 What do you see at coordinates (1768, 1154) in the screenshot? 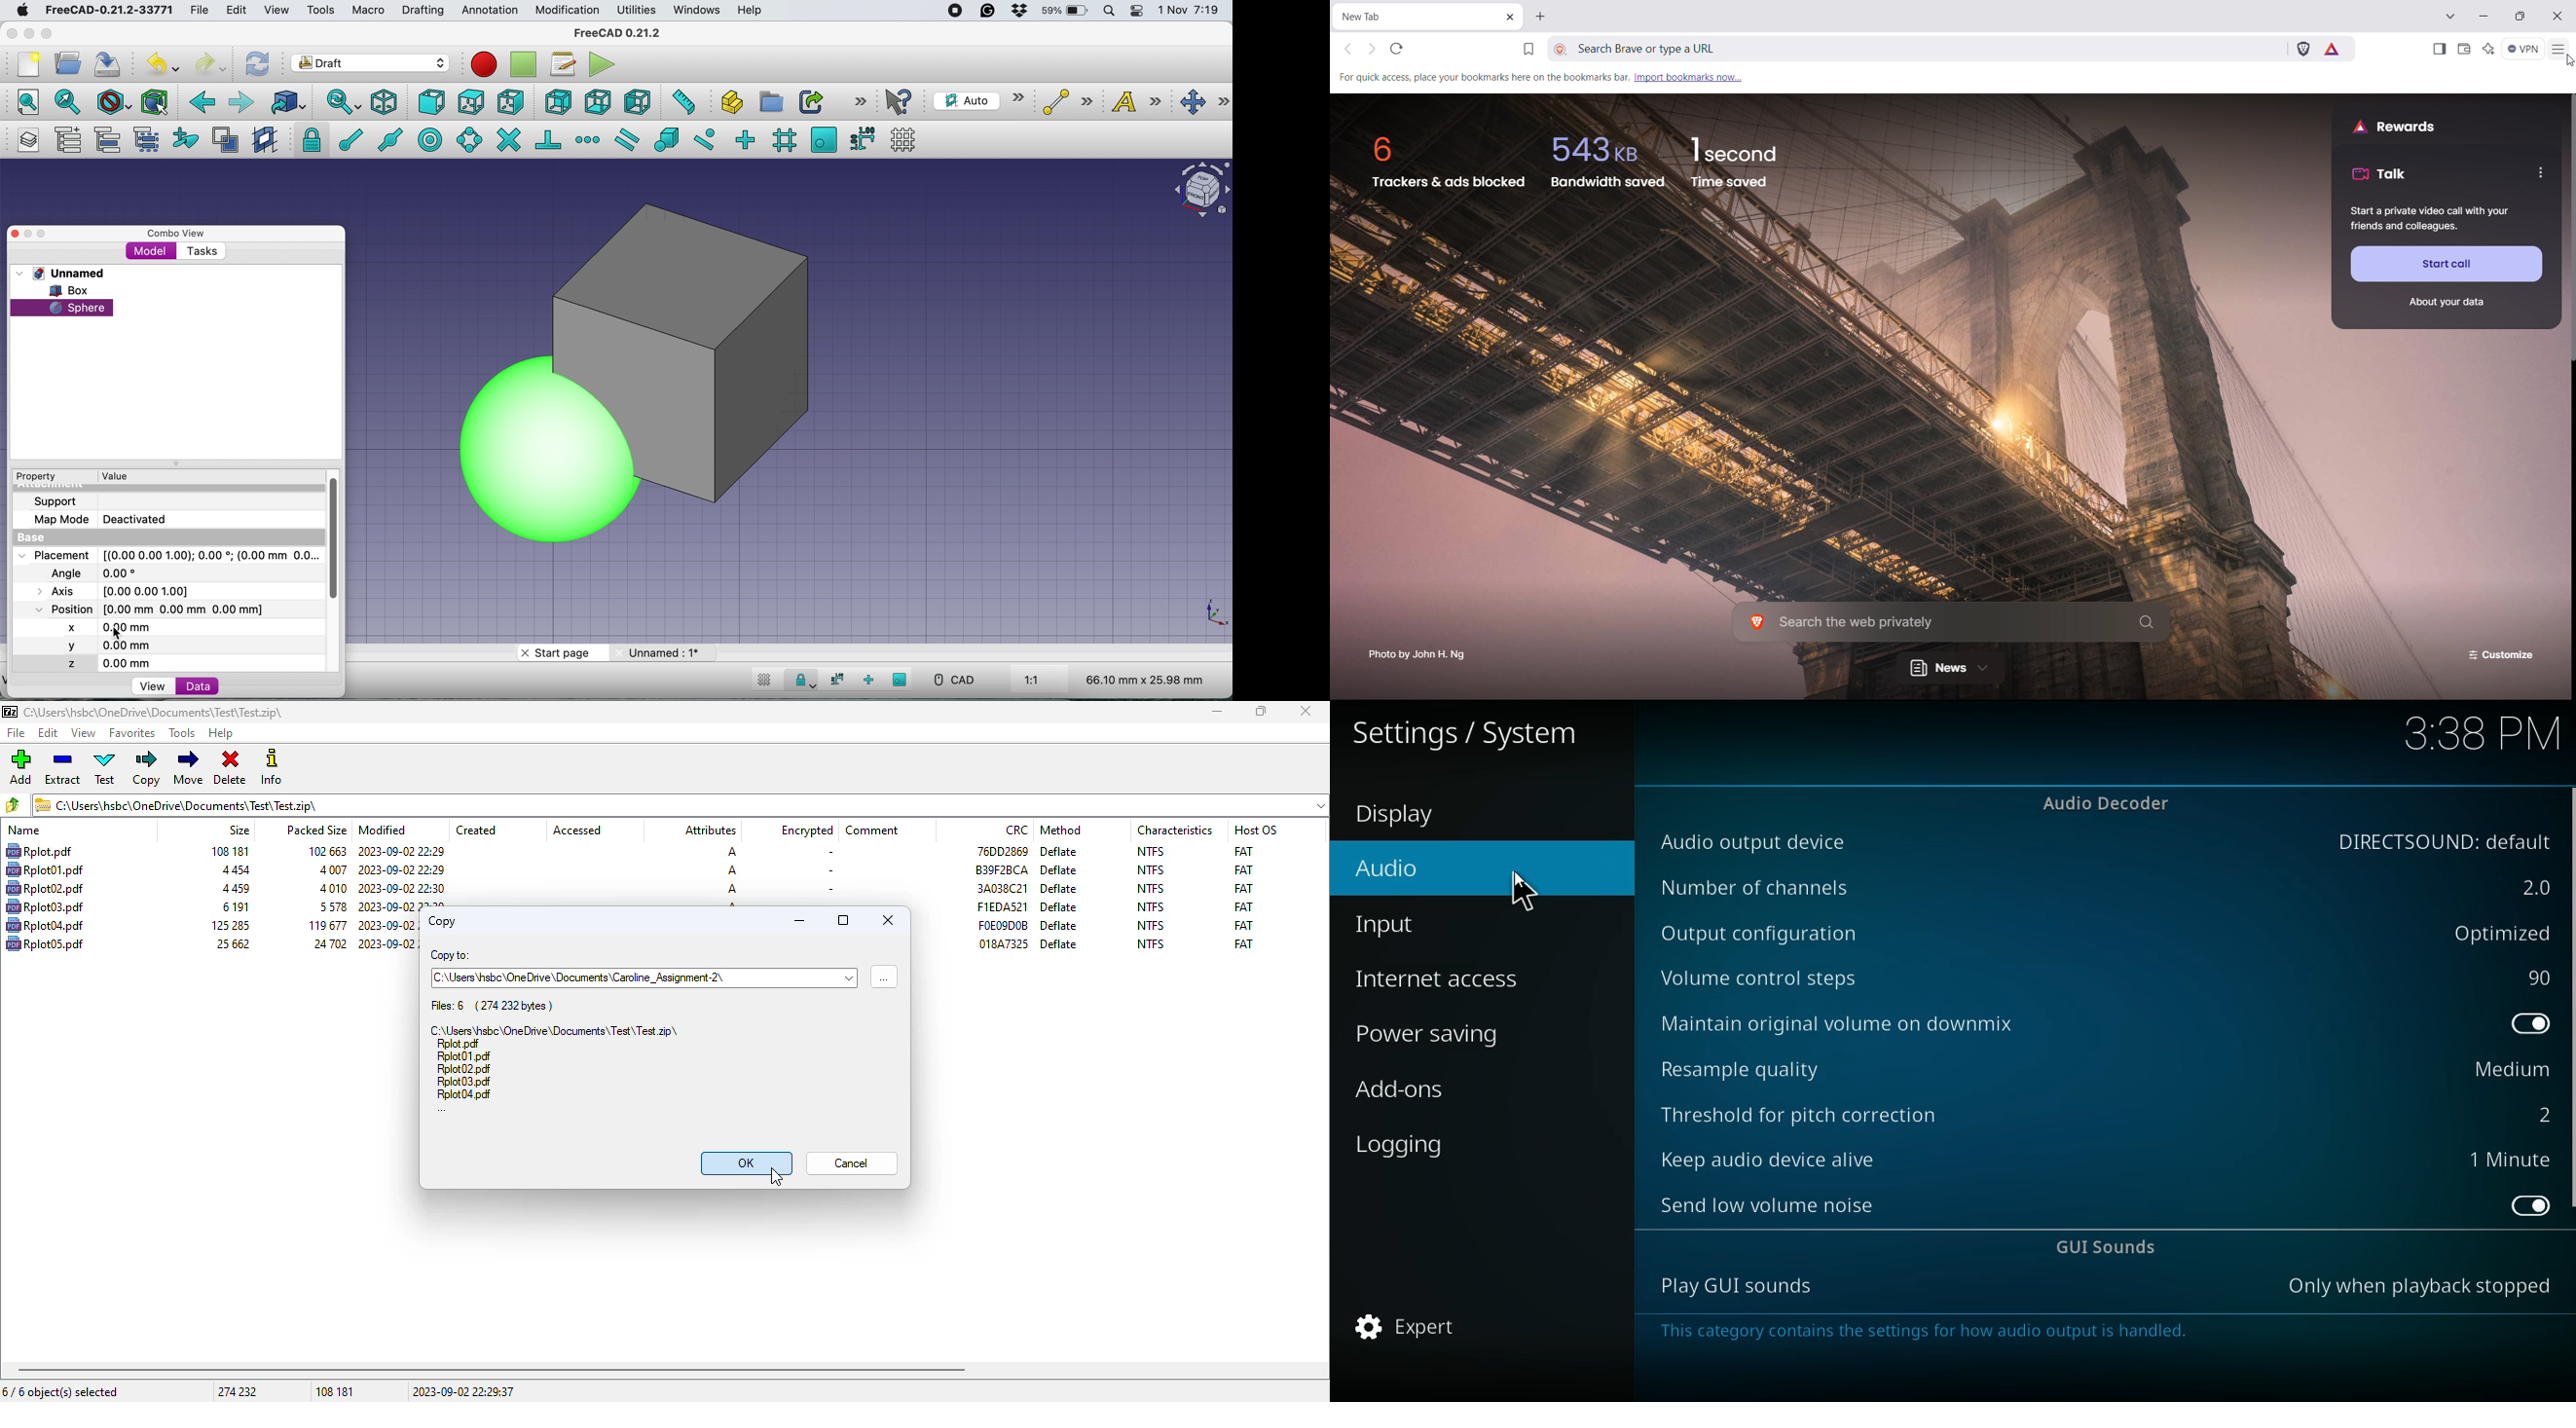
I see `keep audio device alive` at bounding box center [1768, 1154].